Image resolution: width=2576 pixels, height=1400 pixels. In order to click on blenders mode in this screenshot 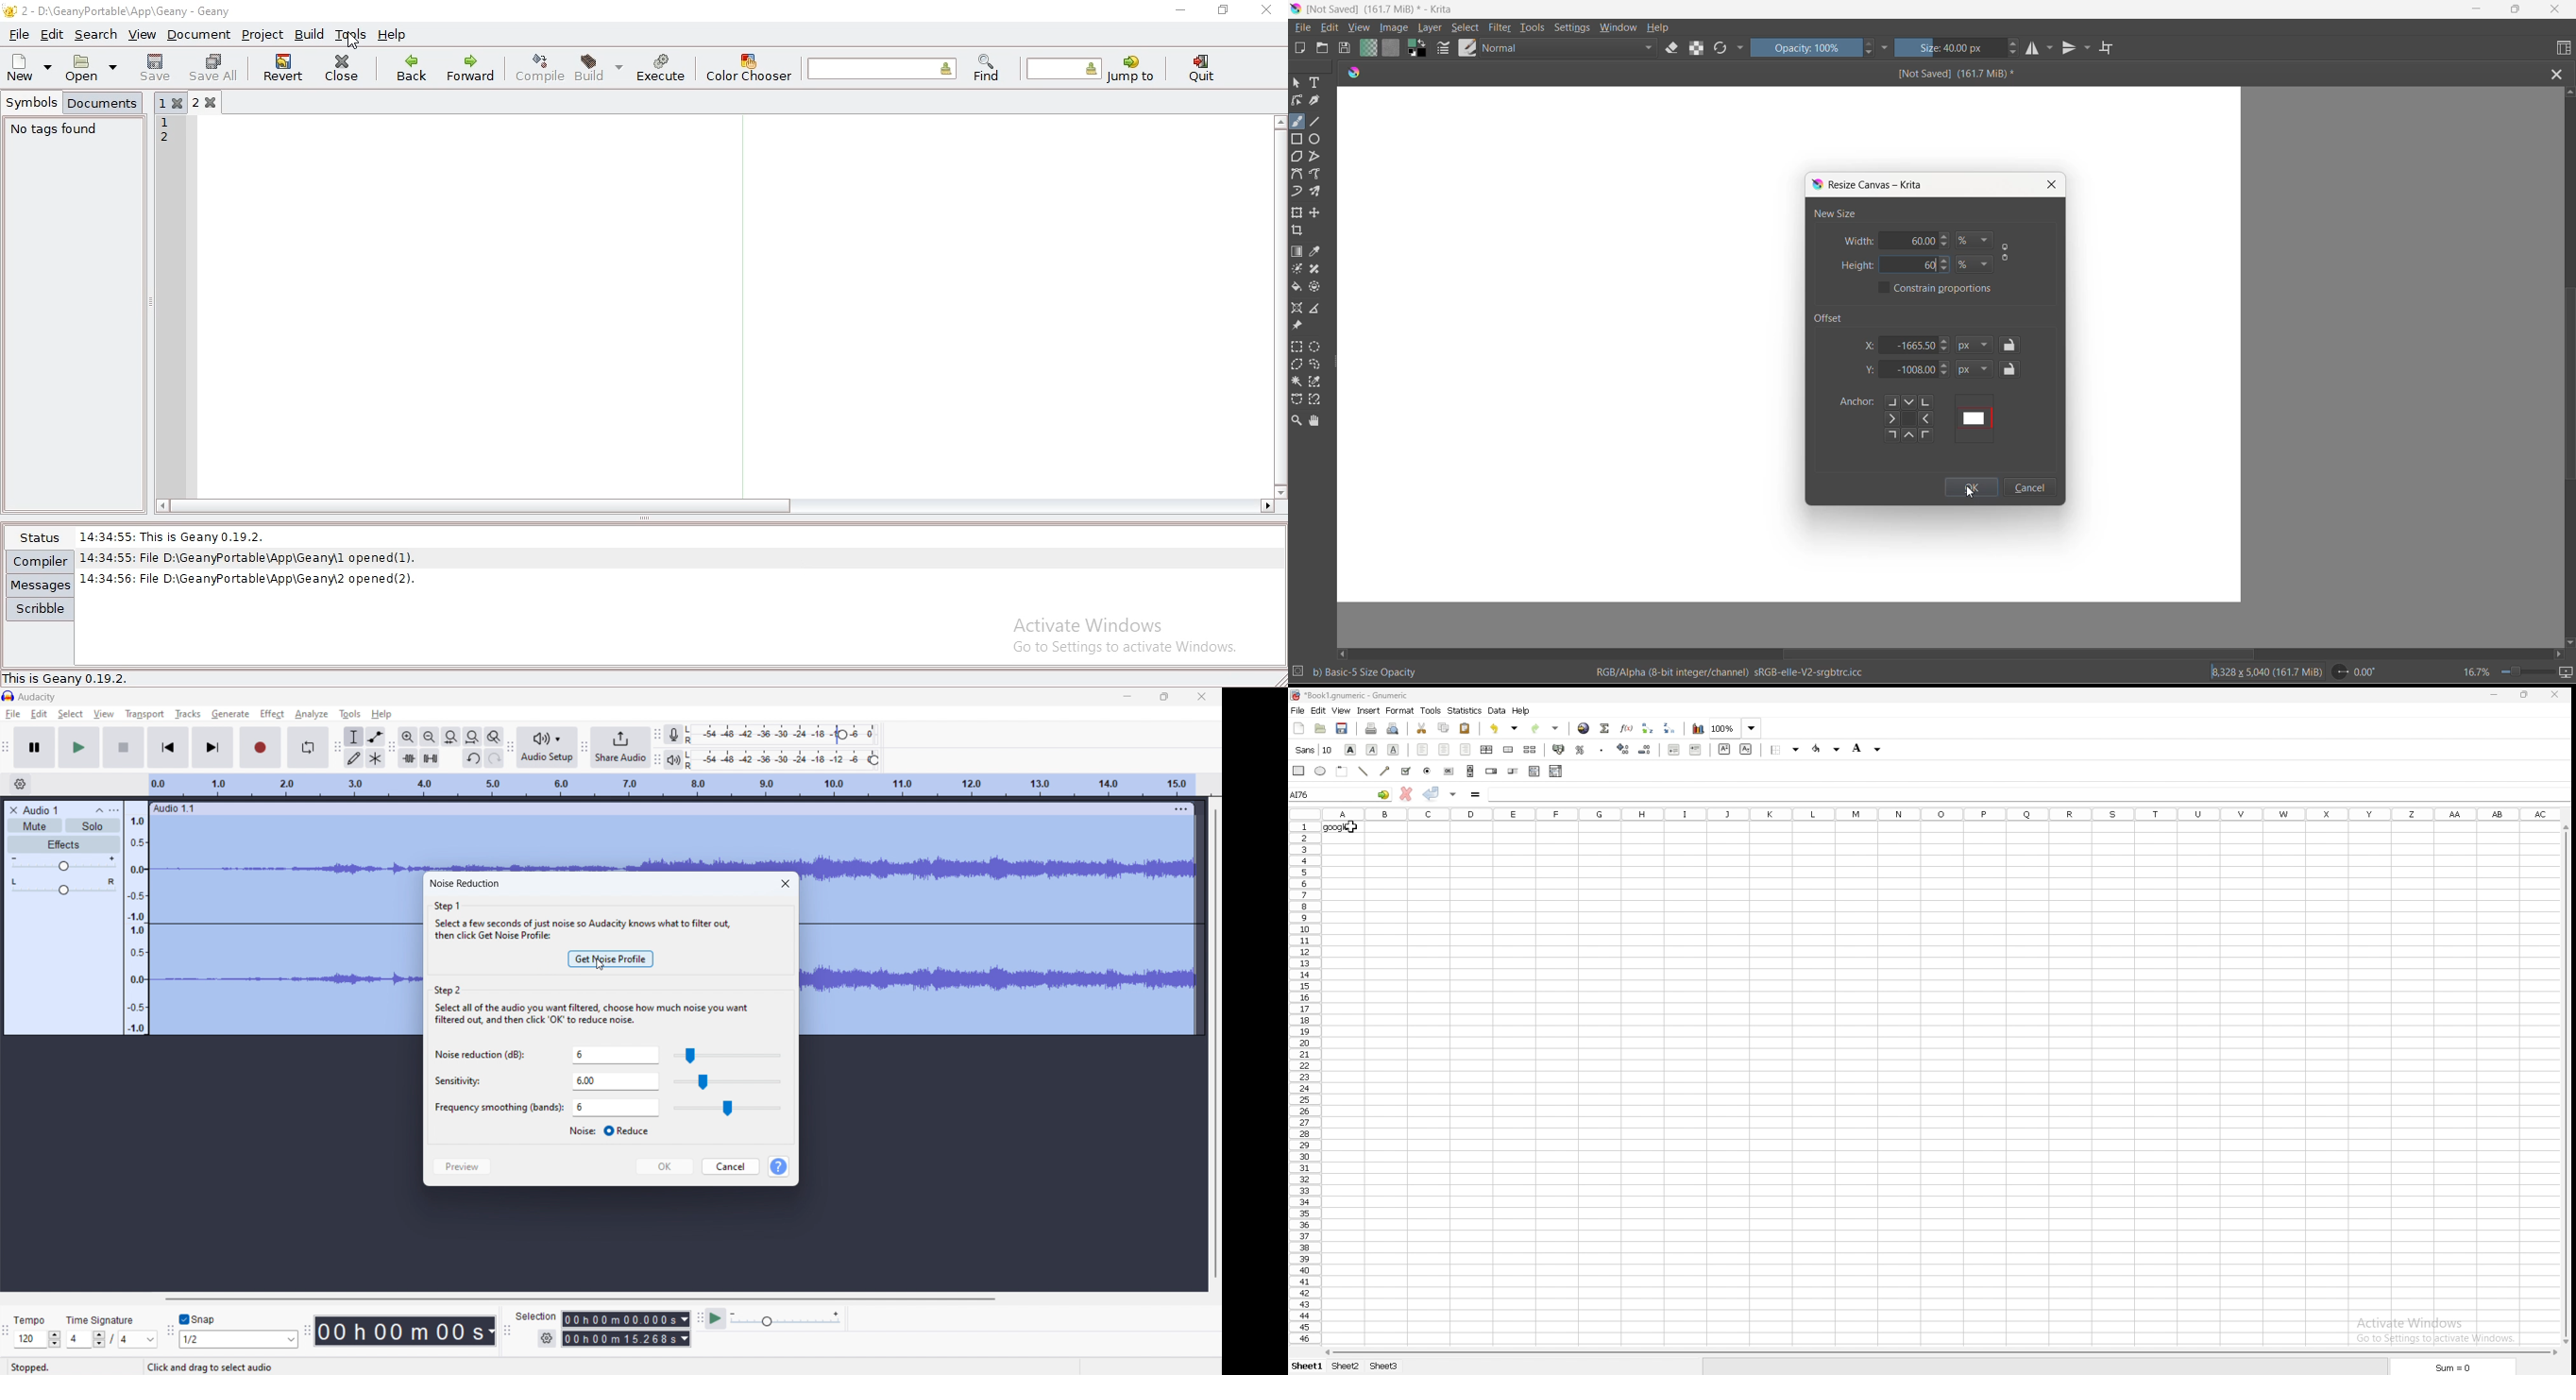, I will do `click(1570, 50)`.